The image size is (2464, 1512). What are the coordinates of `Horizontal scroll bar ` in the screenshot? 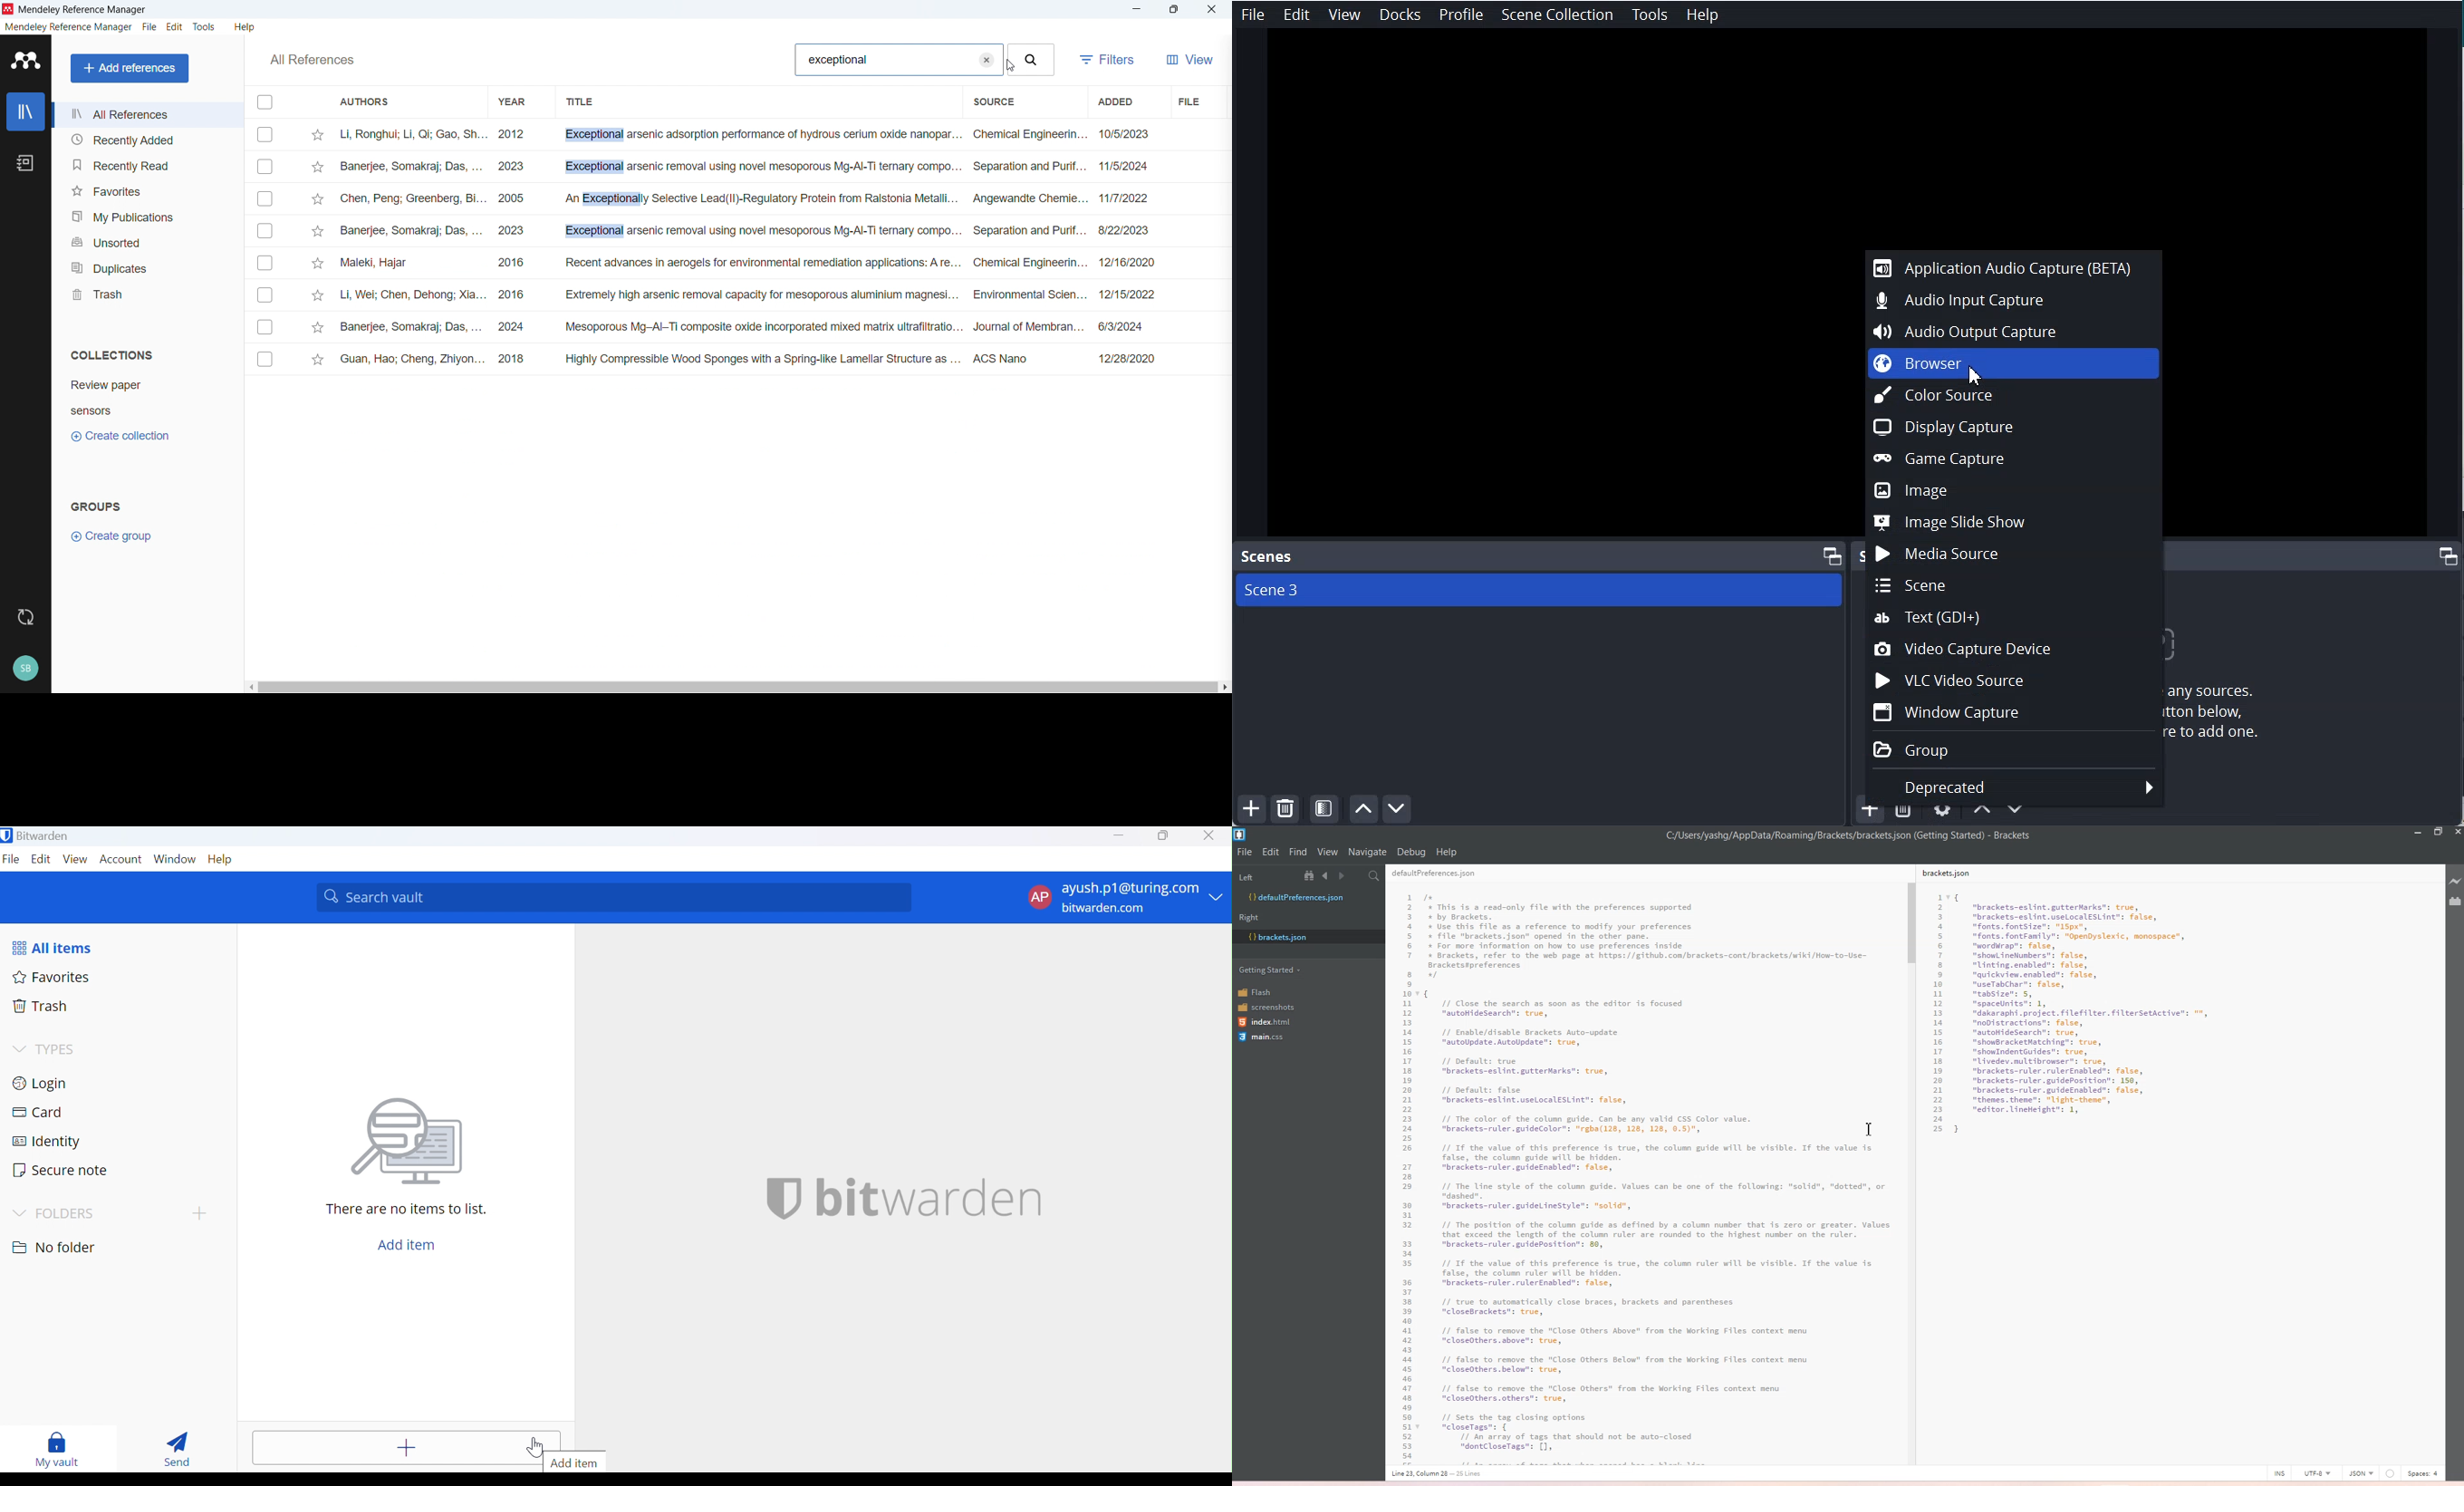 It's located at (738, 688).